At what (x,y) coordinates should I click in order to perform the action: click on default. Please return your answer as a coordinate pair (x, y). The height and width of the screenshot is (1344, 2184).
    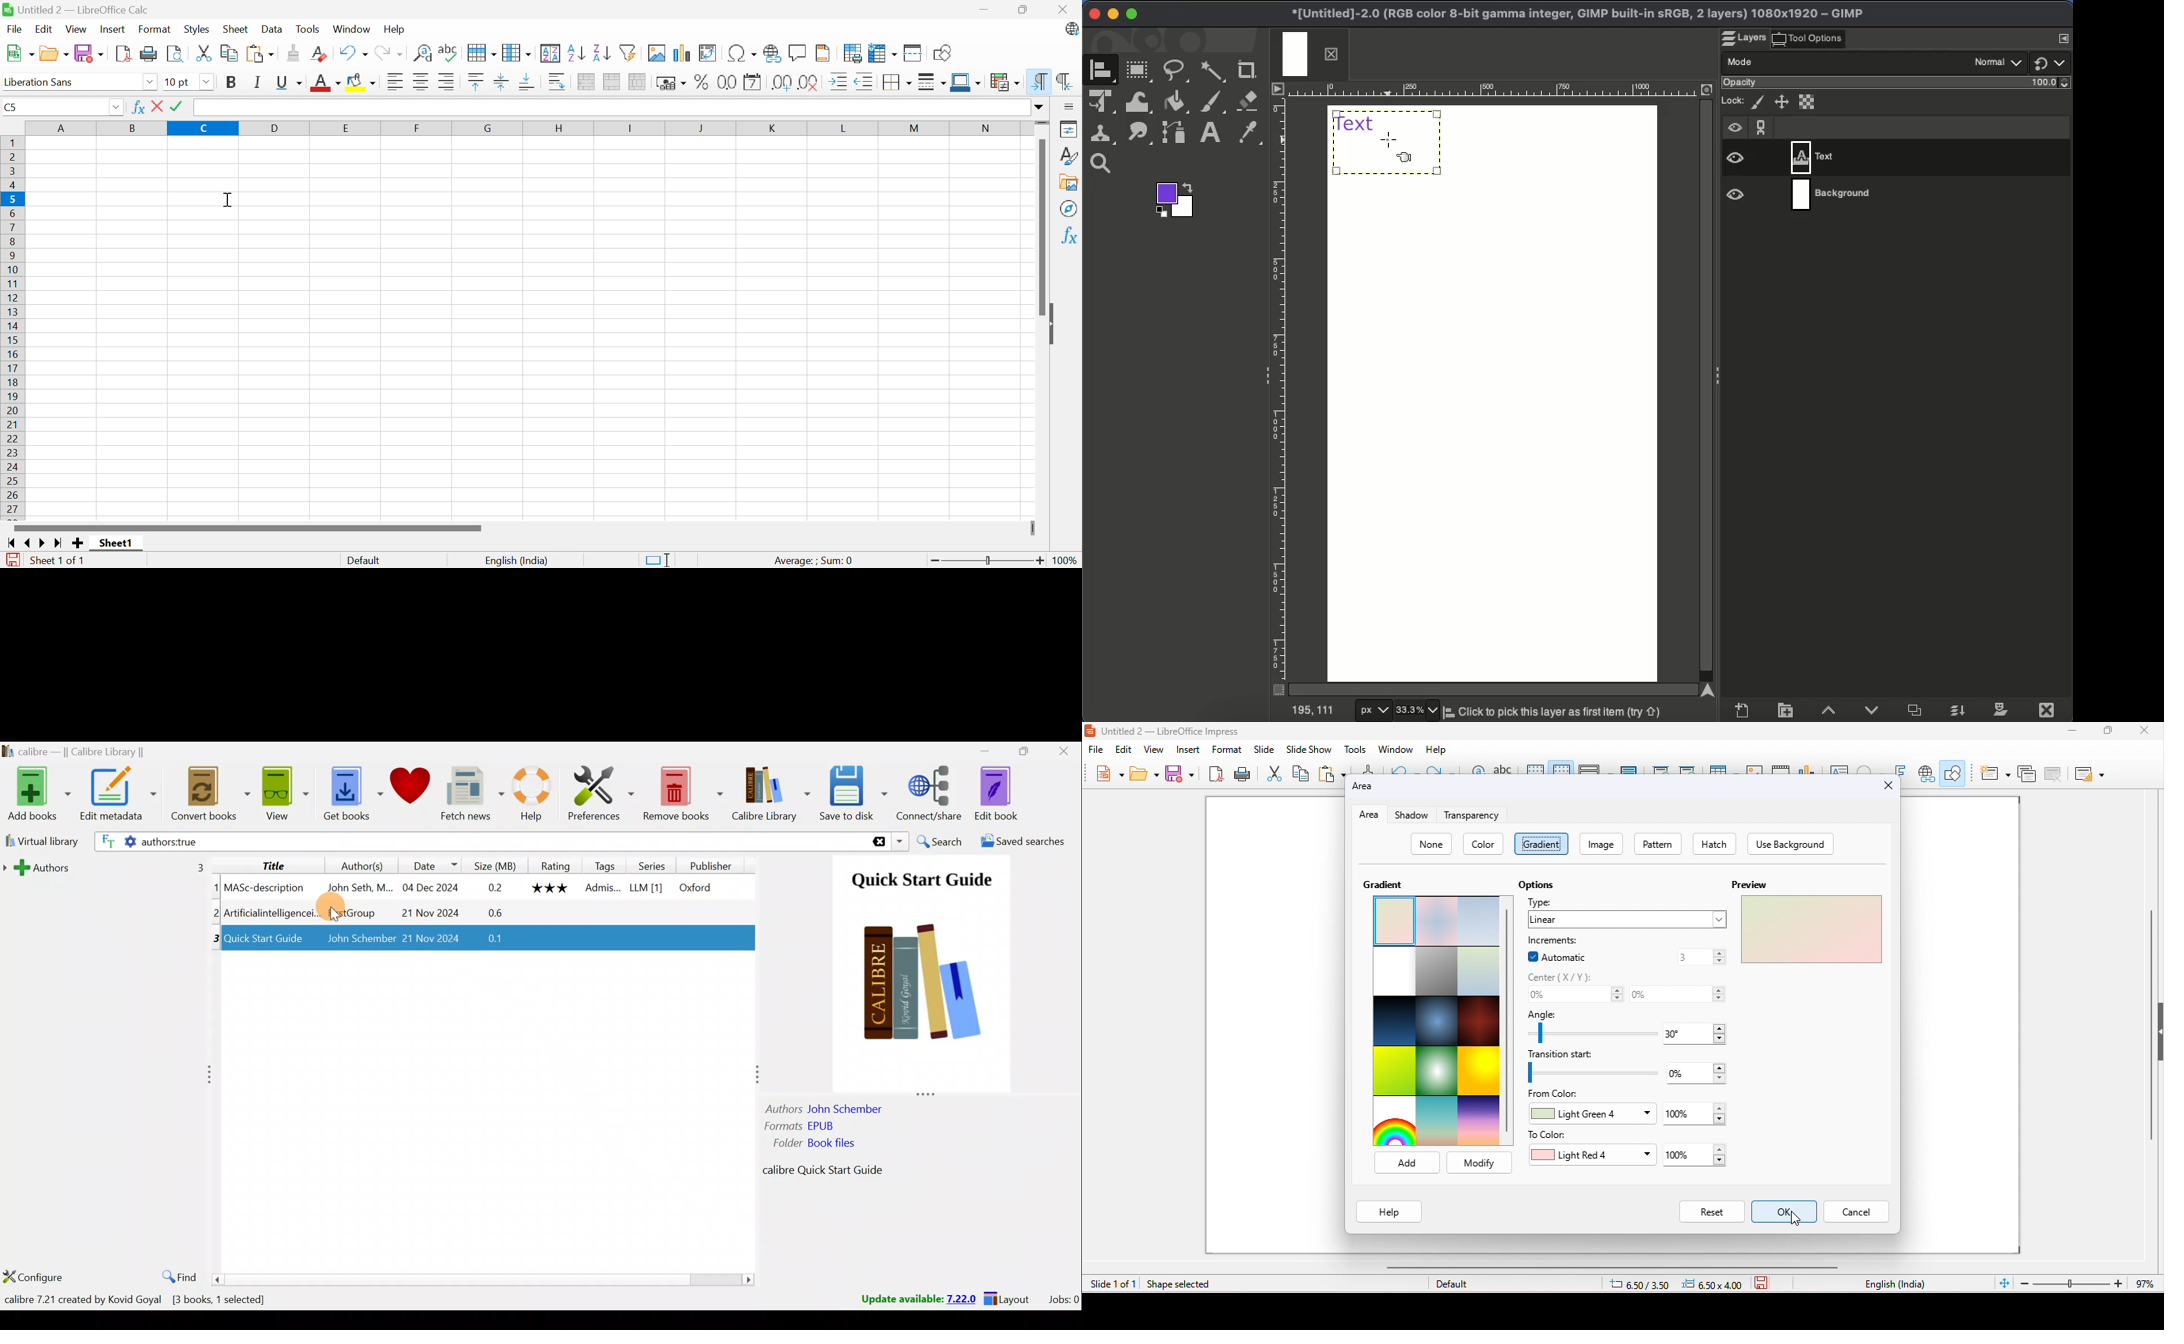
    Looking at the image, I should click on (1453, 1284).